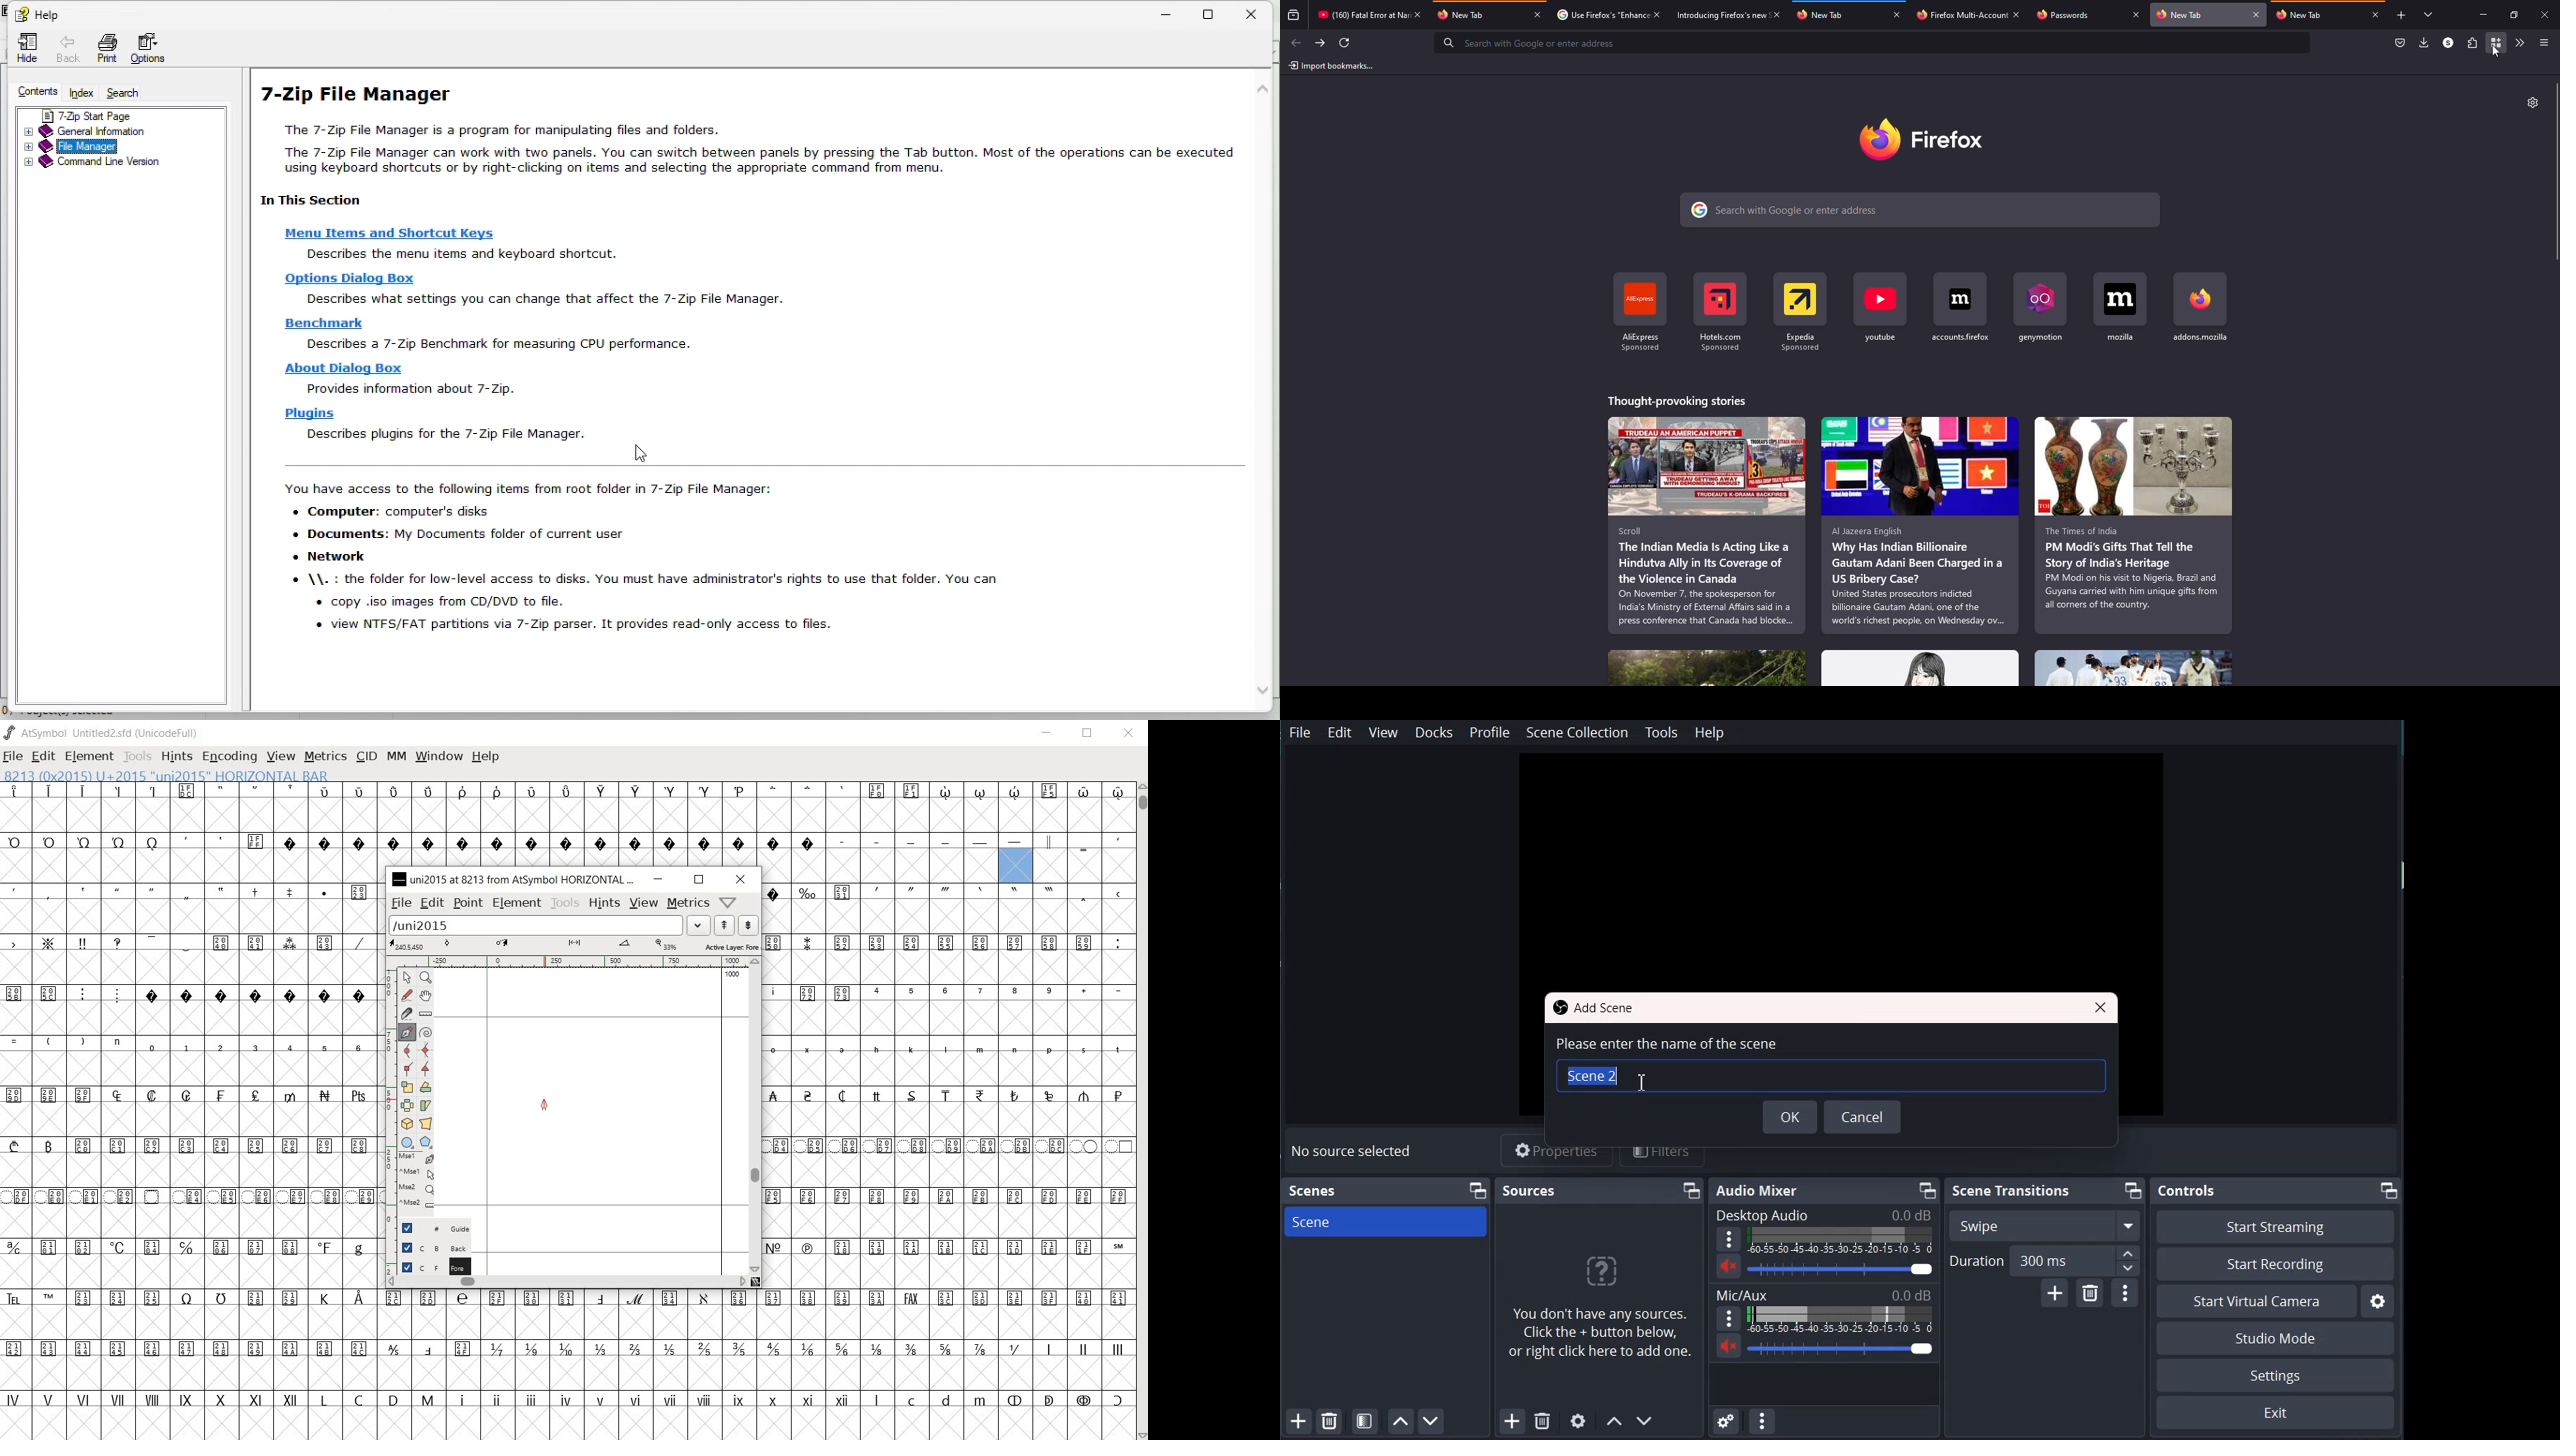 The width and height of the screenshot is (2576, 1456). I want to click on Add configurable Transition, so click(2054, 1292).